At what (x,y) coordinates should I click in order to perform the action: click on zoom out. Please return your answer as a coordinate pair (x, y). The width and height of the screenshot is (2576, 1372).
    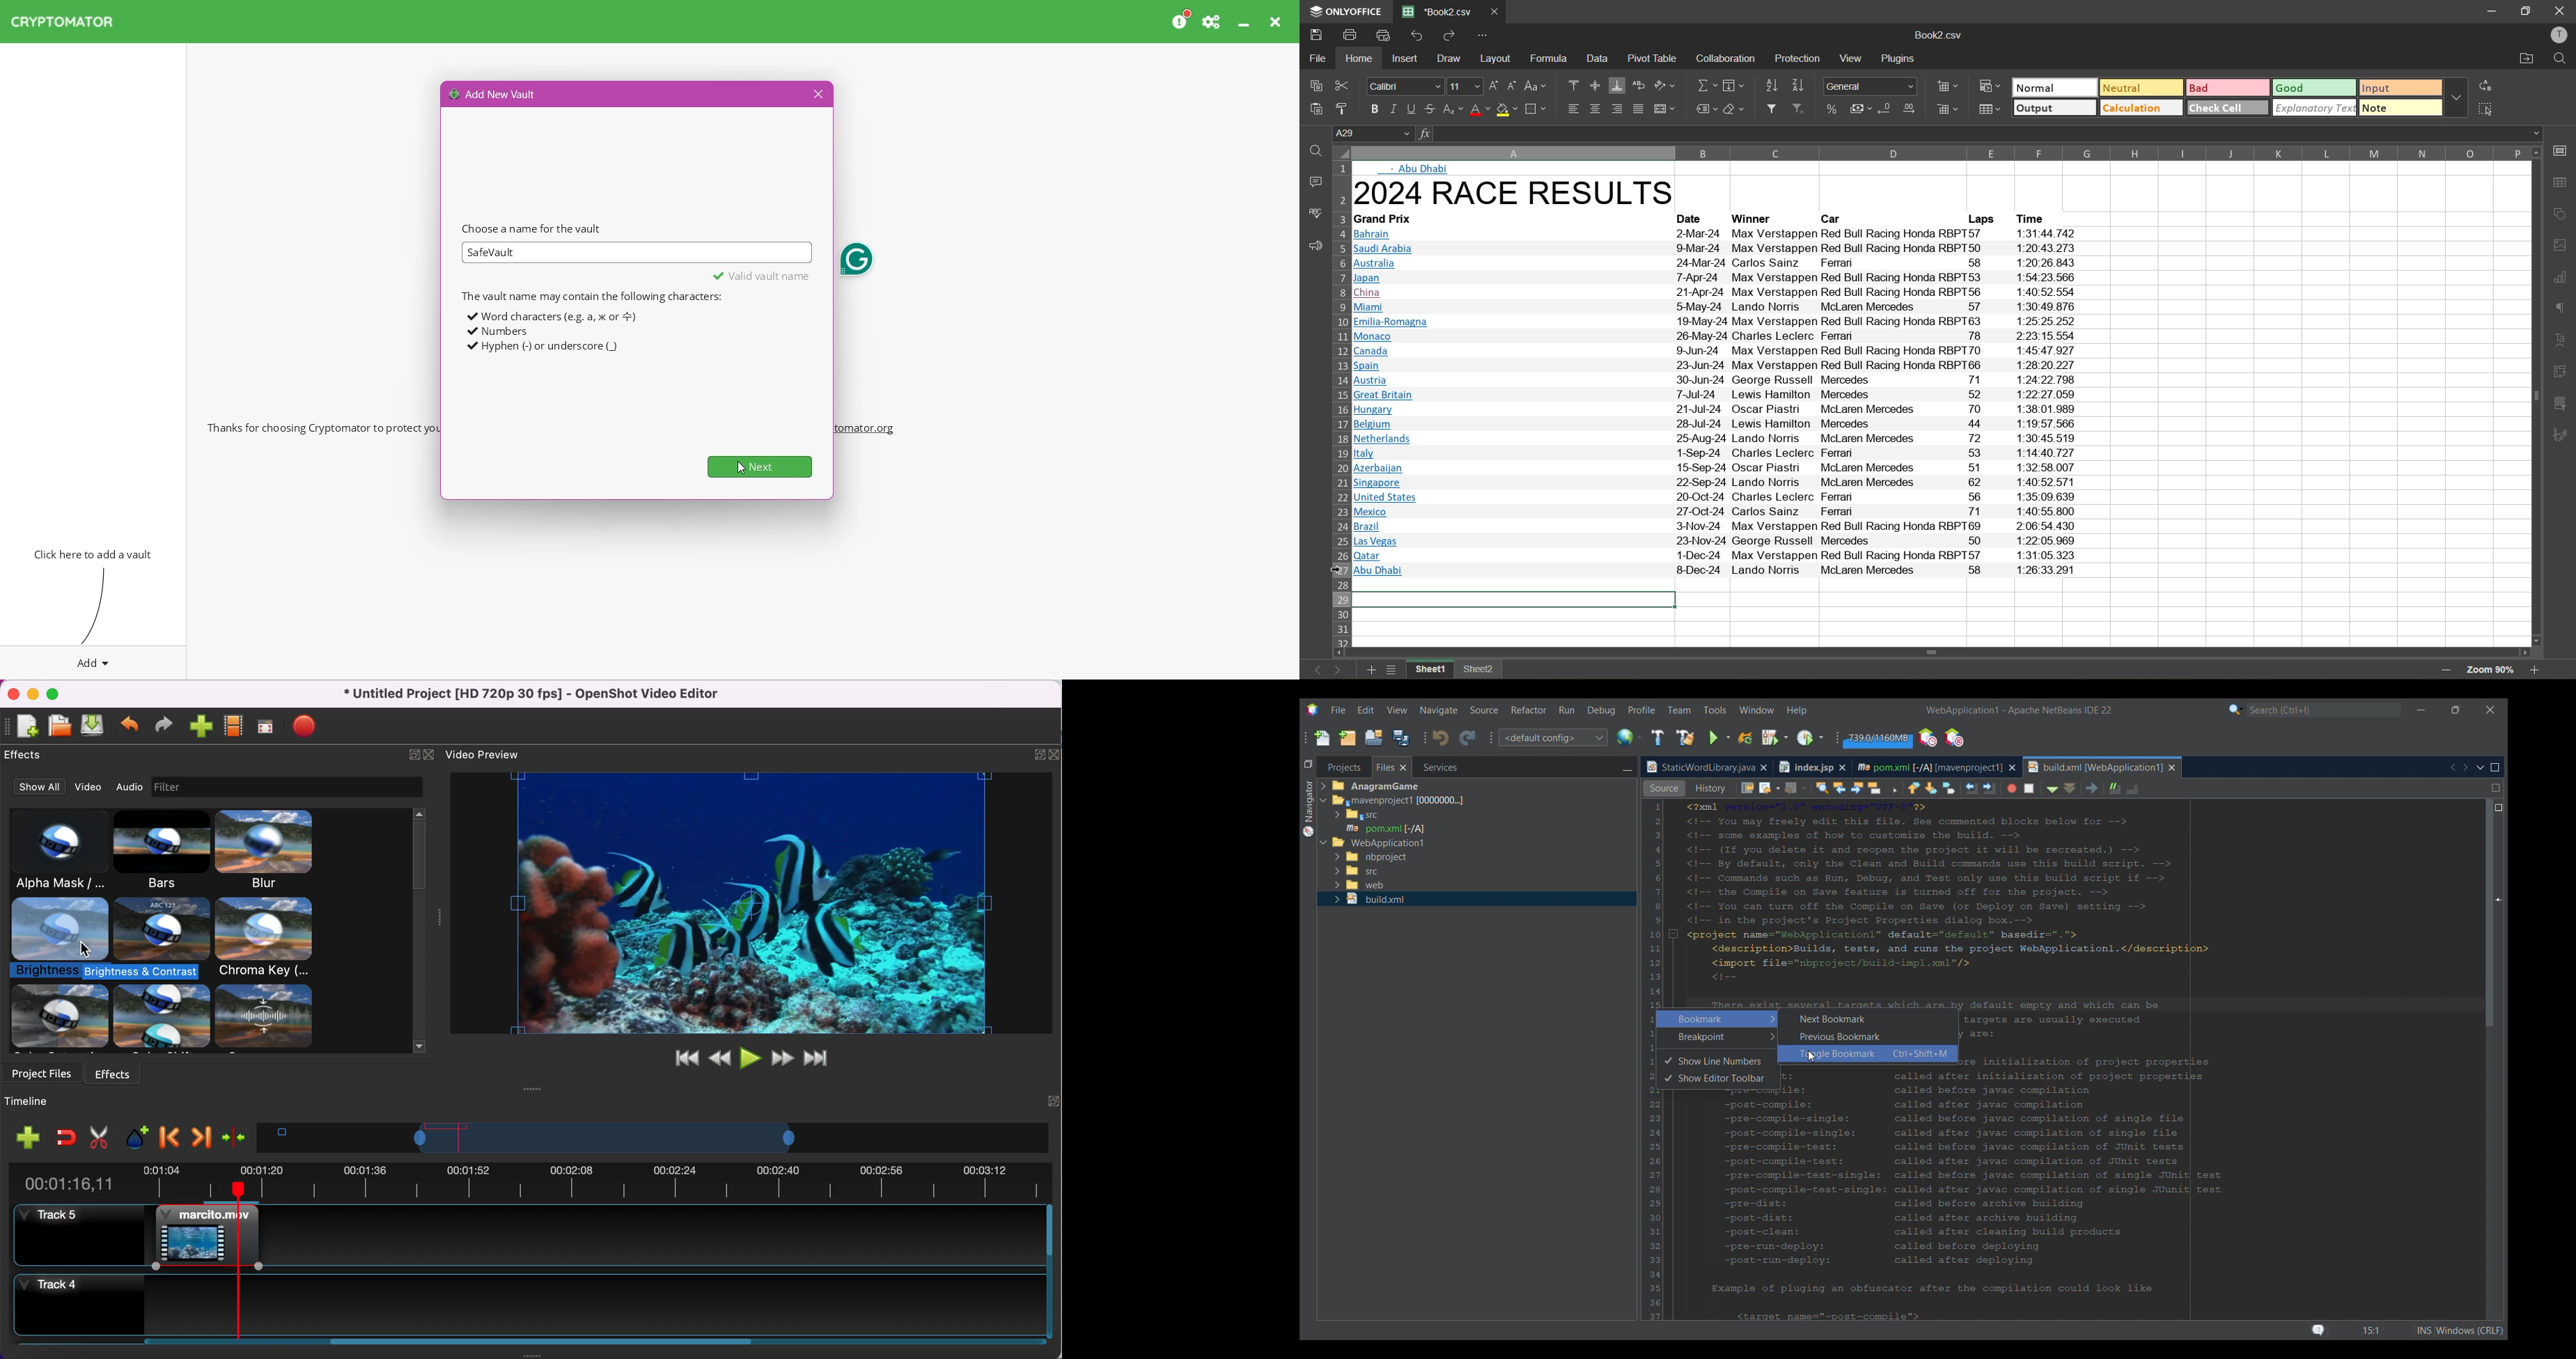
    Looking at the image, I should click on (2446, 668).